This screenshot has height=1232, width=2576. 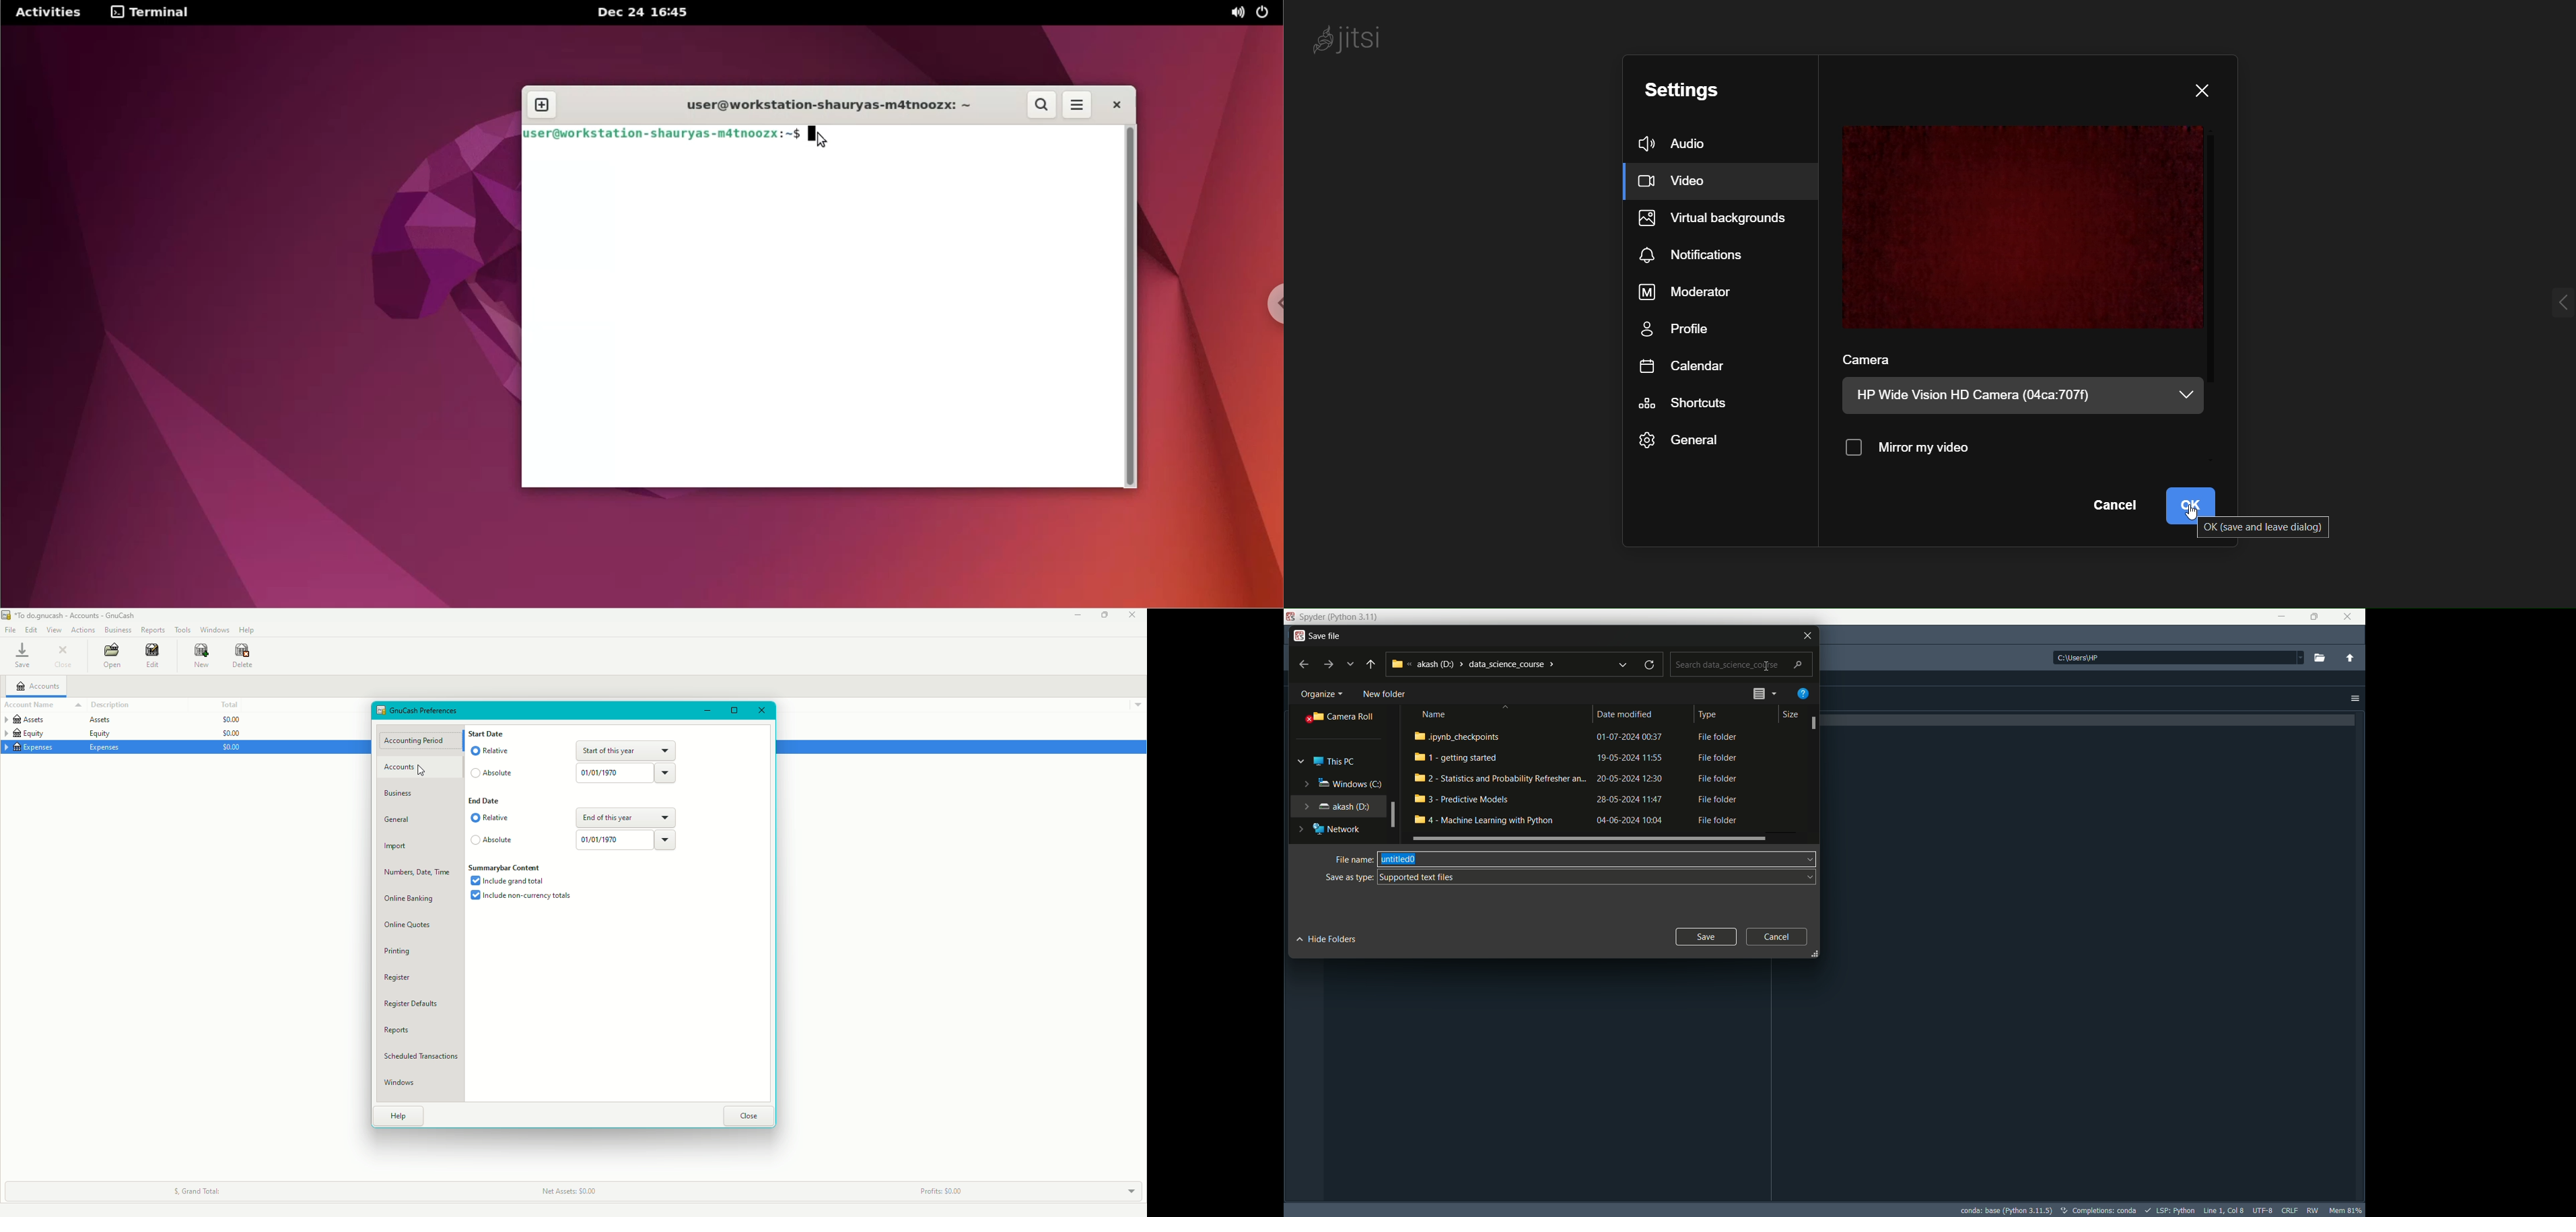 What do you see at coordinates (1304, 664) in the screenshot?
I see `backward` at bounding box center [1304, 664].